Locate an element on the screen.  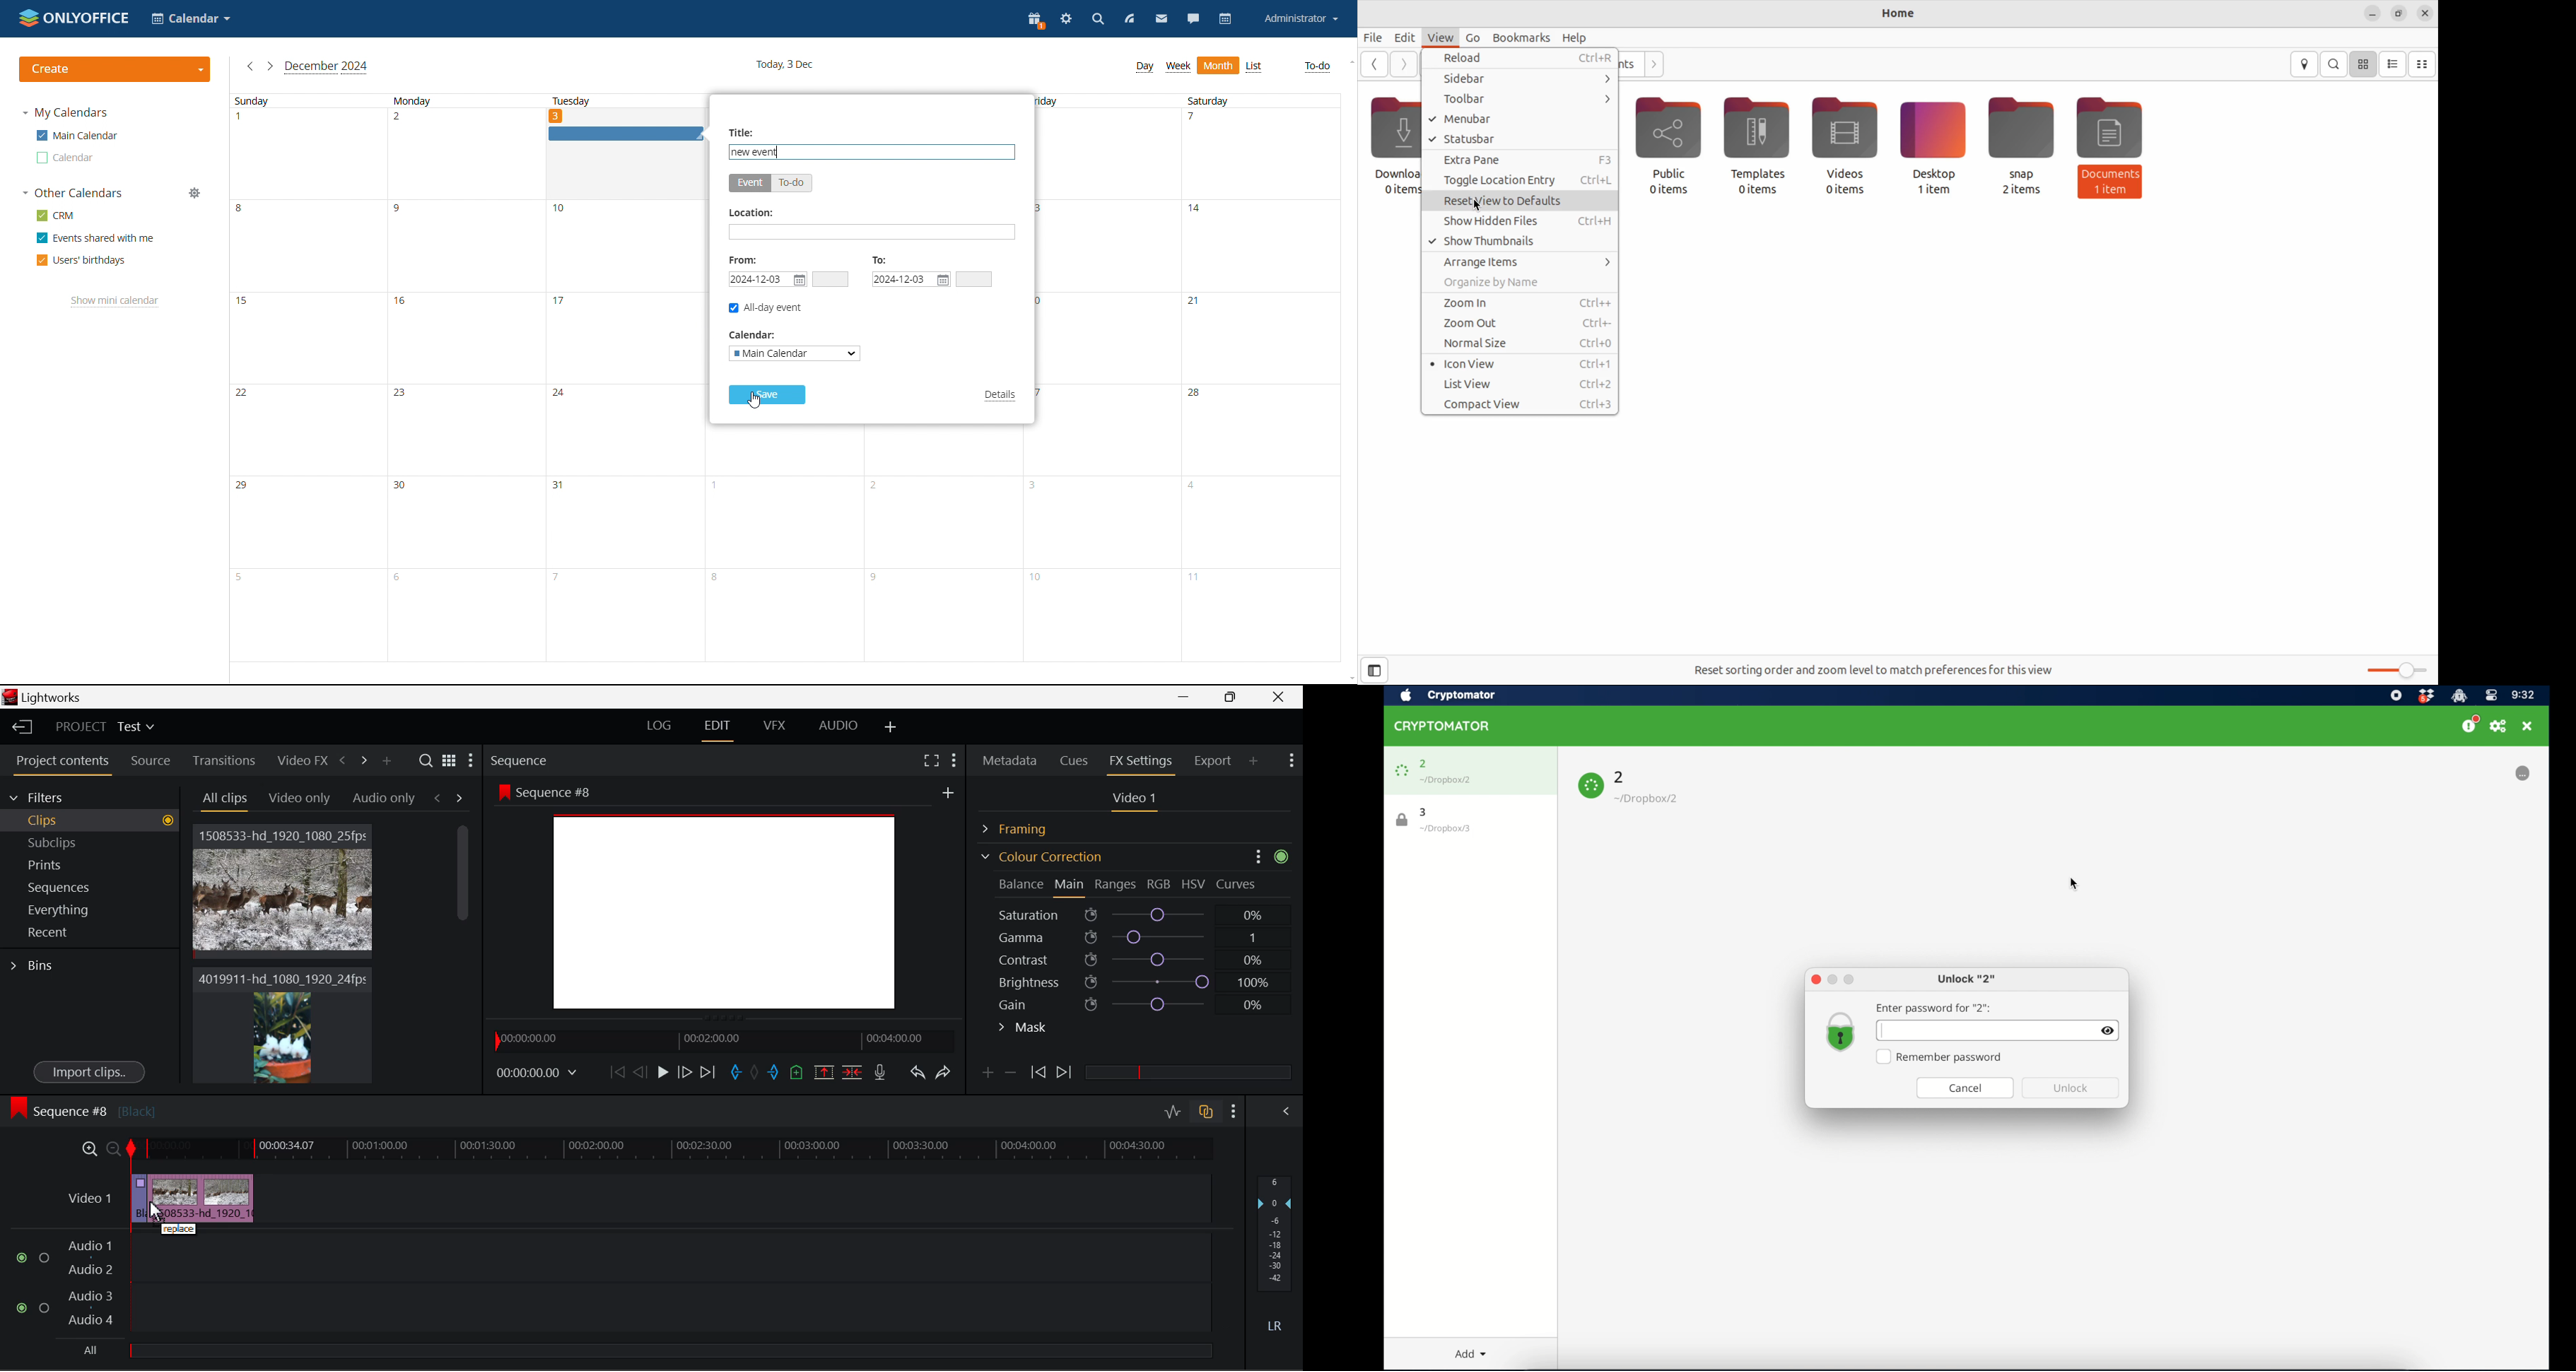
Sequence Preview Section is located at coordinates (523, 762).